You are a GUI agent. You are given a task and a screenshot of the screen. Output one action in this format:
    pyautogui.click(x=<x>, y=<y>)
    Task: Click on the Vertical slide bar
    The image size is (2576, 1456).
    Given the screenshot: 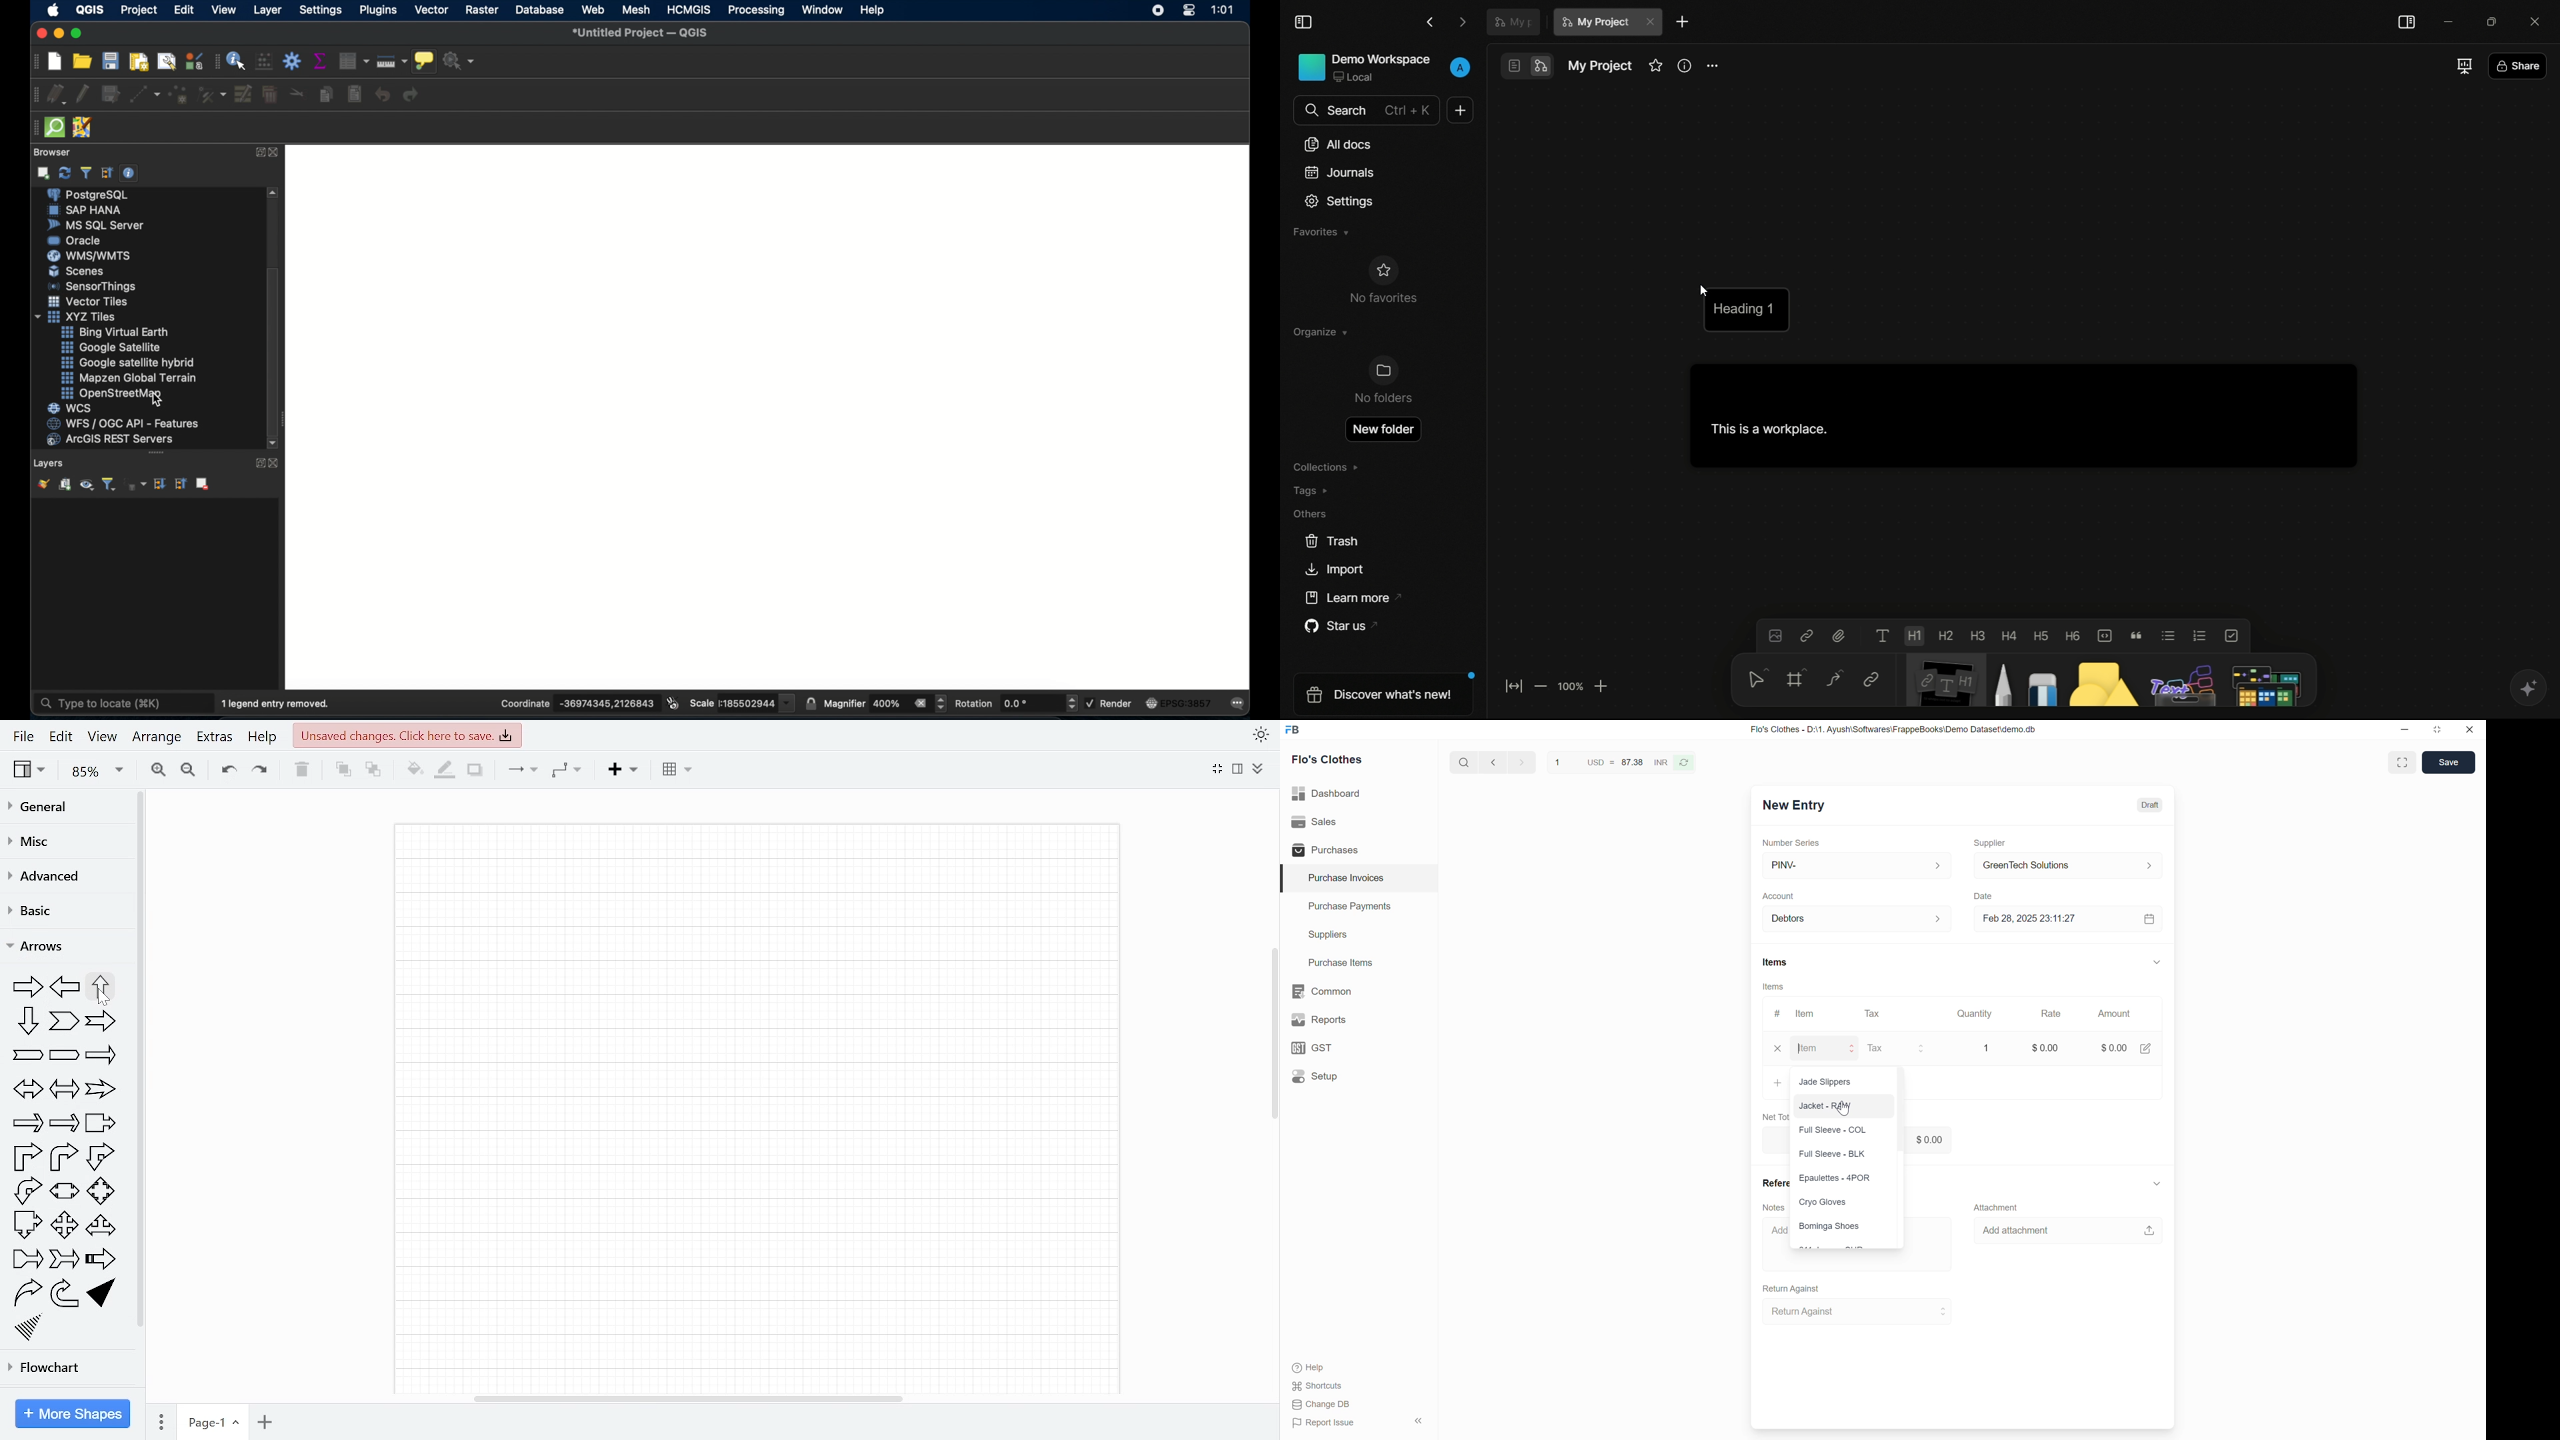 What is the action you would take?
    pyautogui.click(x=1900, y=1157)
    